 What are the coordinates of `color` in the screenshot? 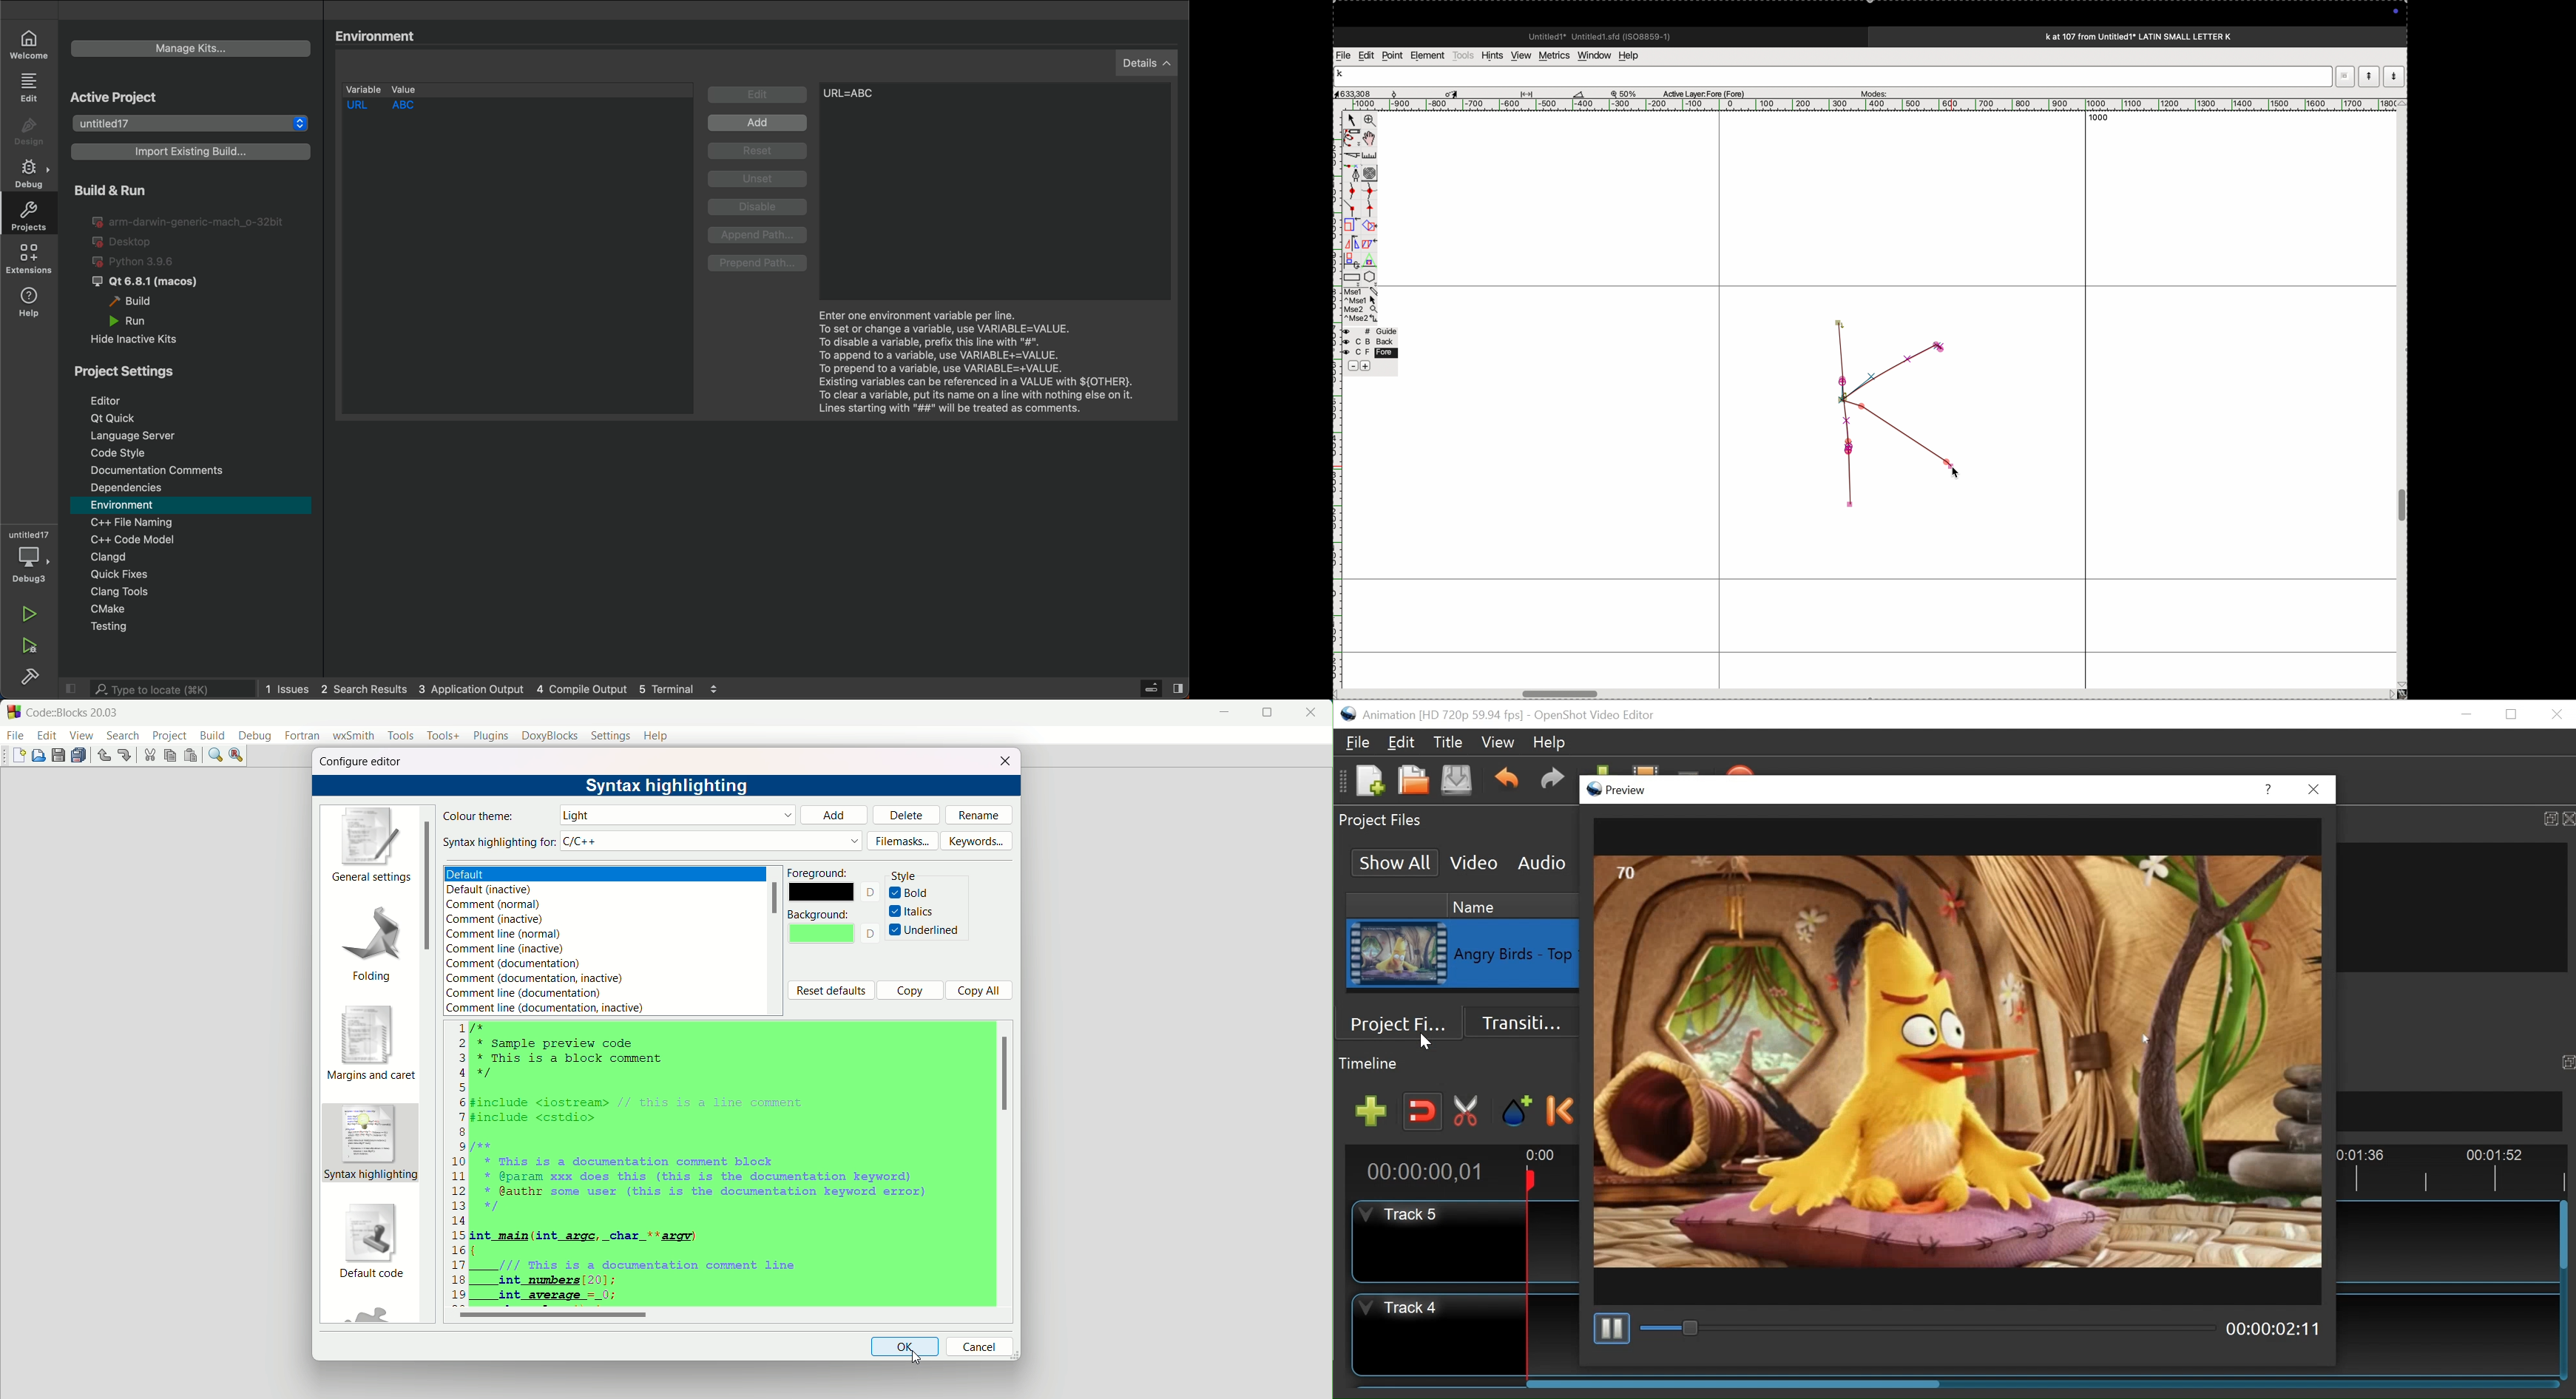 It's located at (822, 892).